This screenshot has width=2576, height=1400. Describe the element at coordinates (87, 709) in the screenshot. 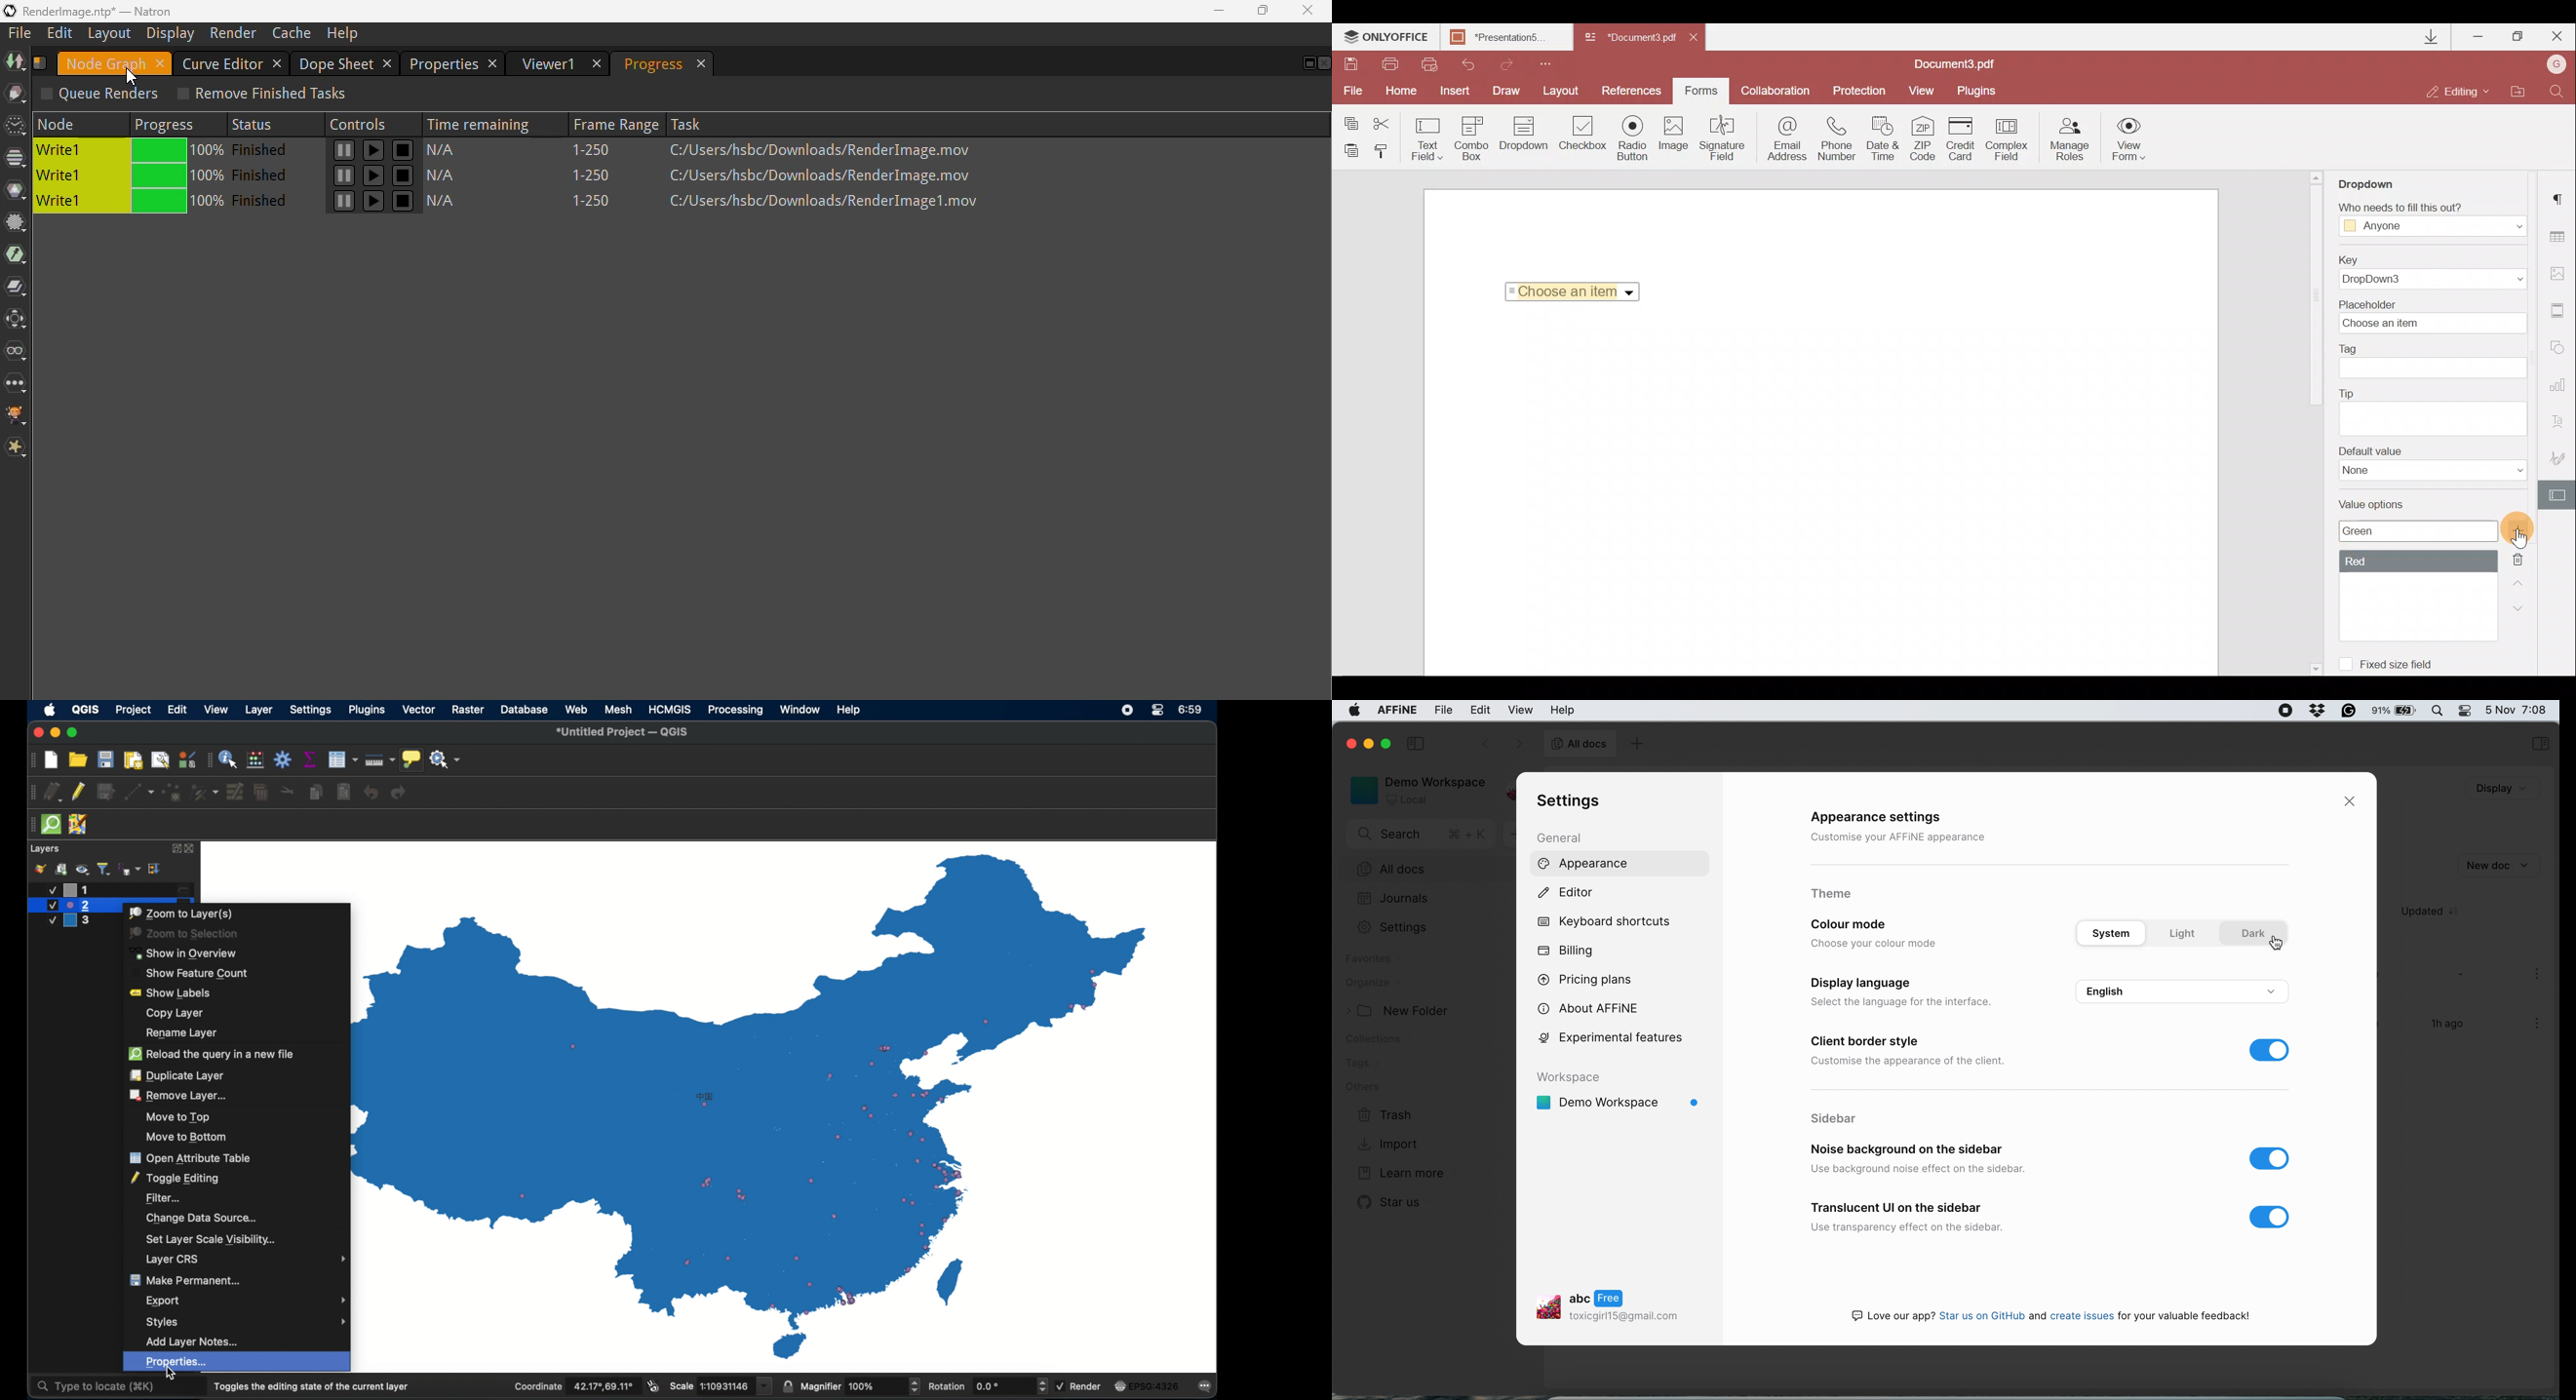

I see `QGIS` at that location.